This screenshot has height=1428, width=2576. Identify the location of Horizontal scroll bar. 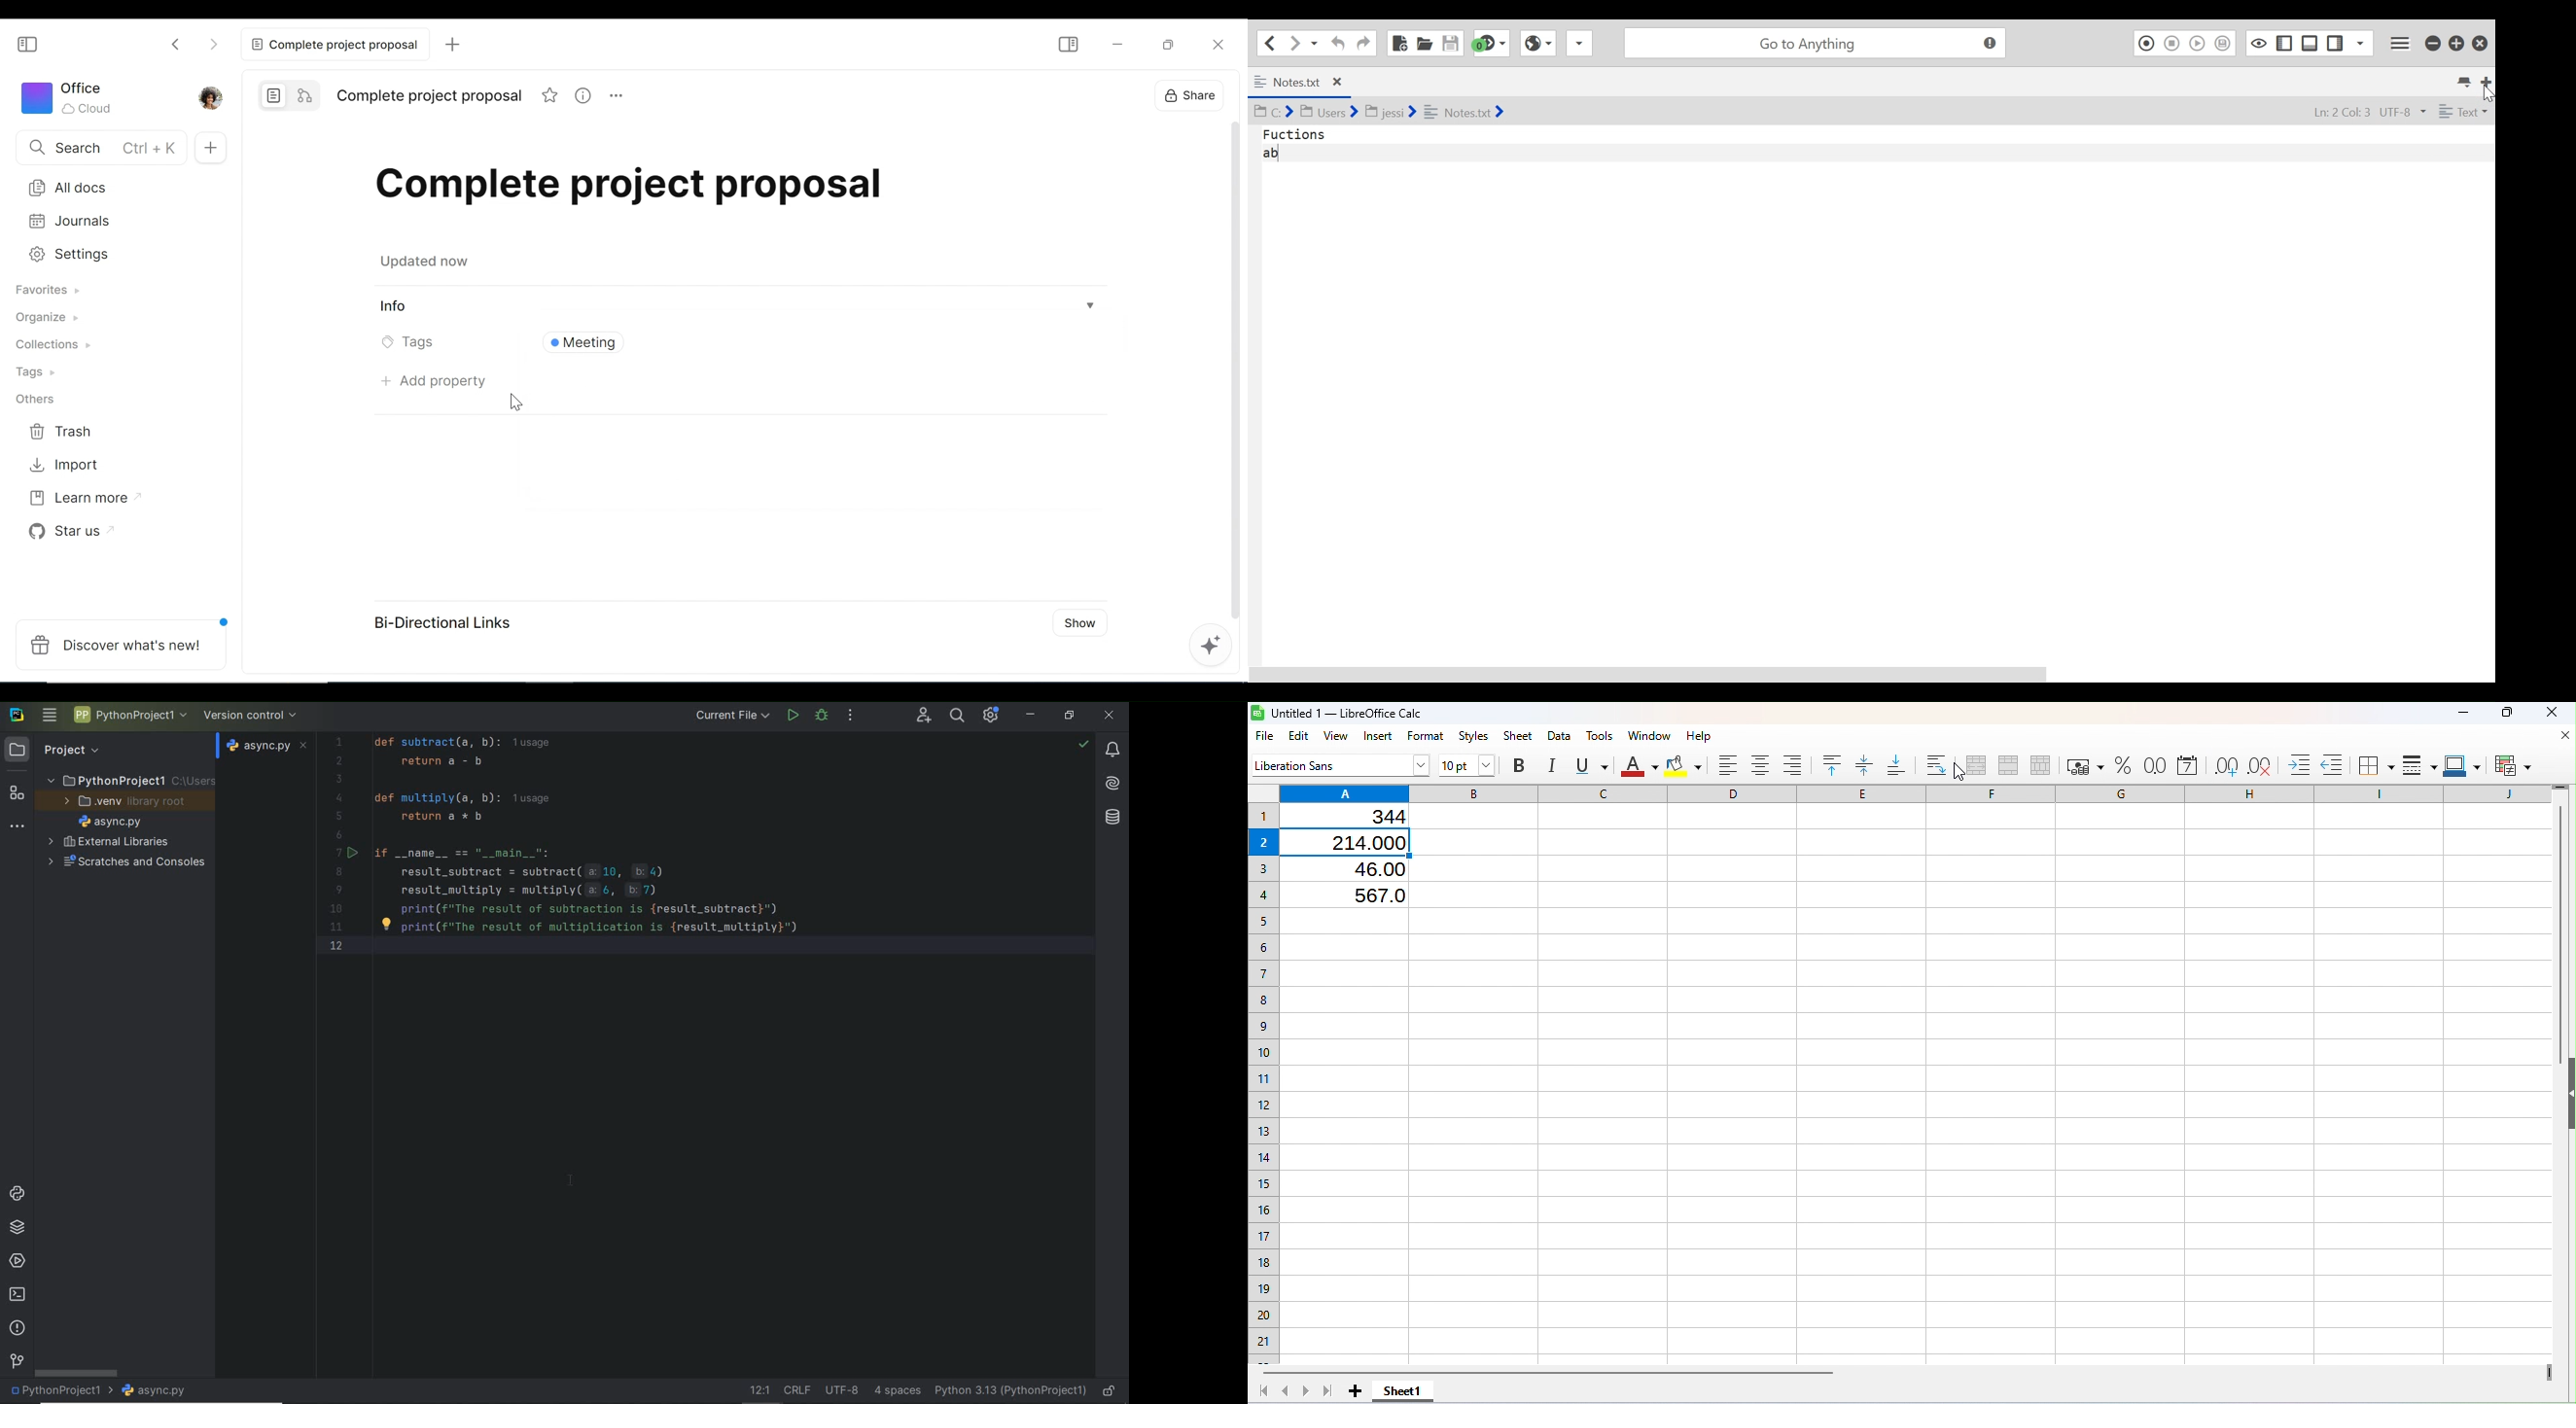
(1902, 1372).